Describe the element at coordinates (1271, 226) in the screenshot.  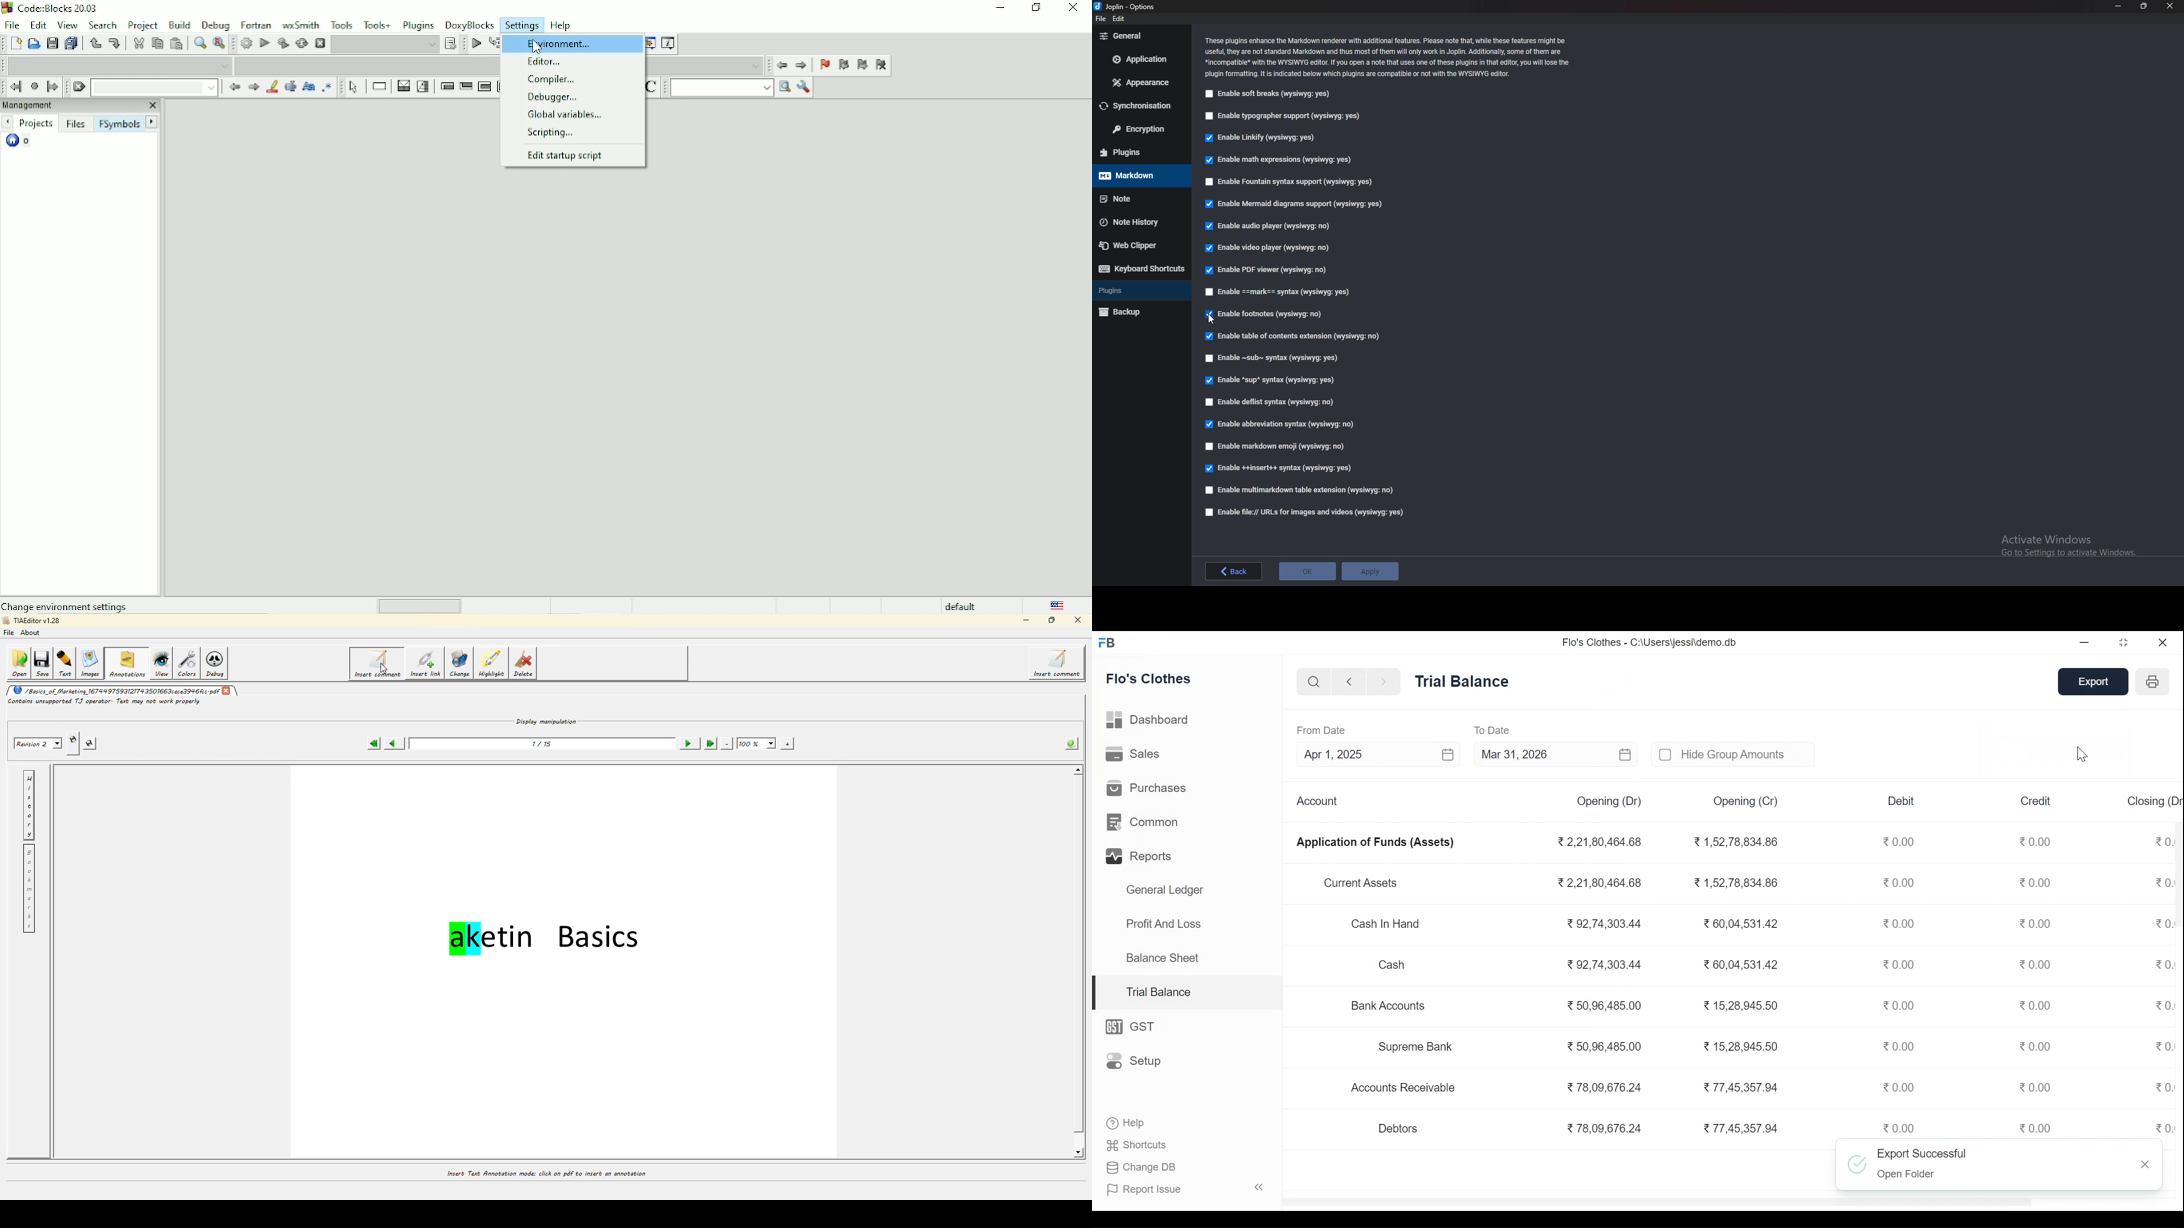
I see `Enable audio player` at that location.